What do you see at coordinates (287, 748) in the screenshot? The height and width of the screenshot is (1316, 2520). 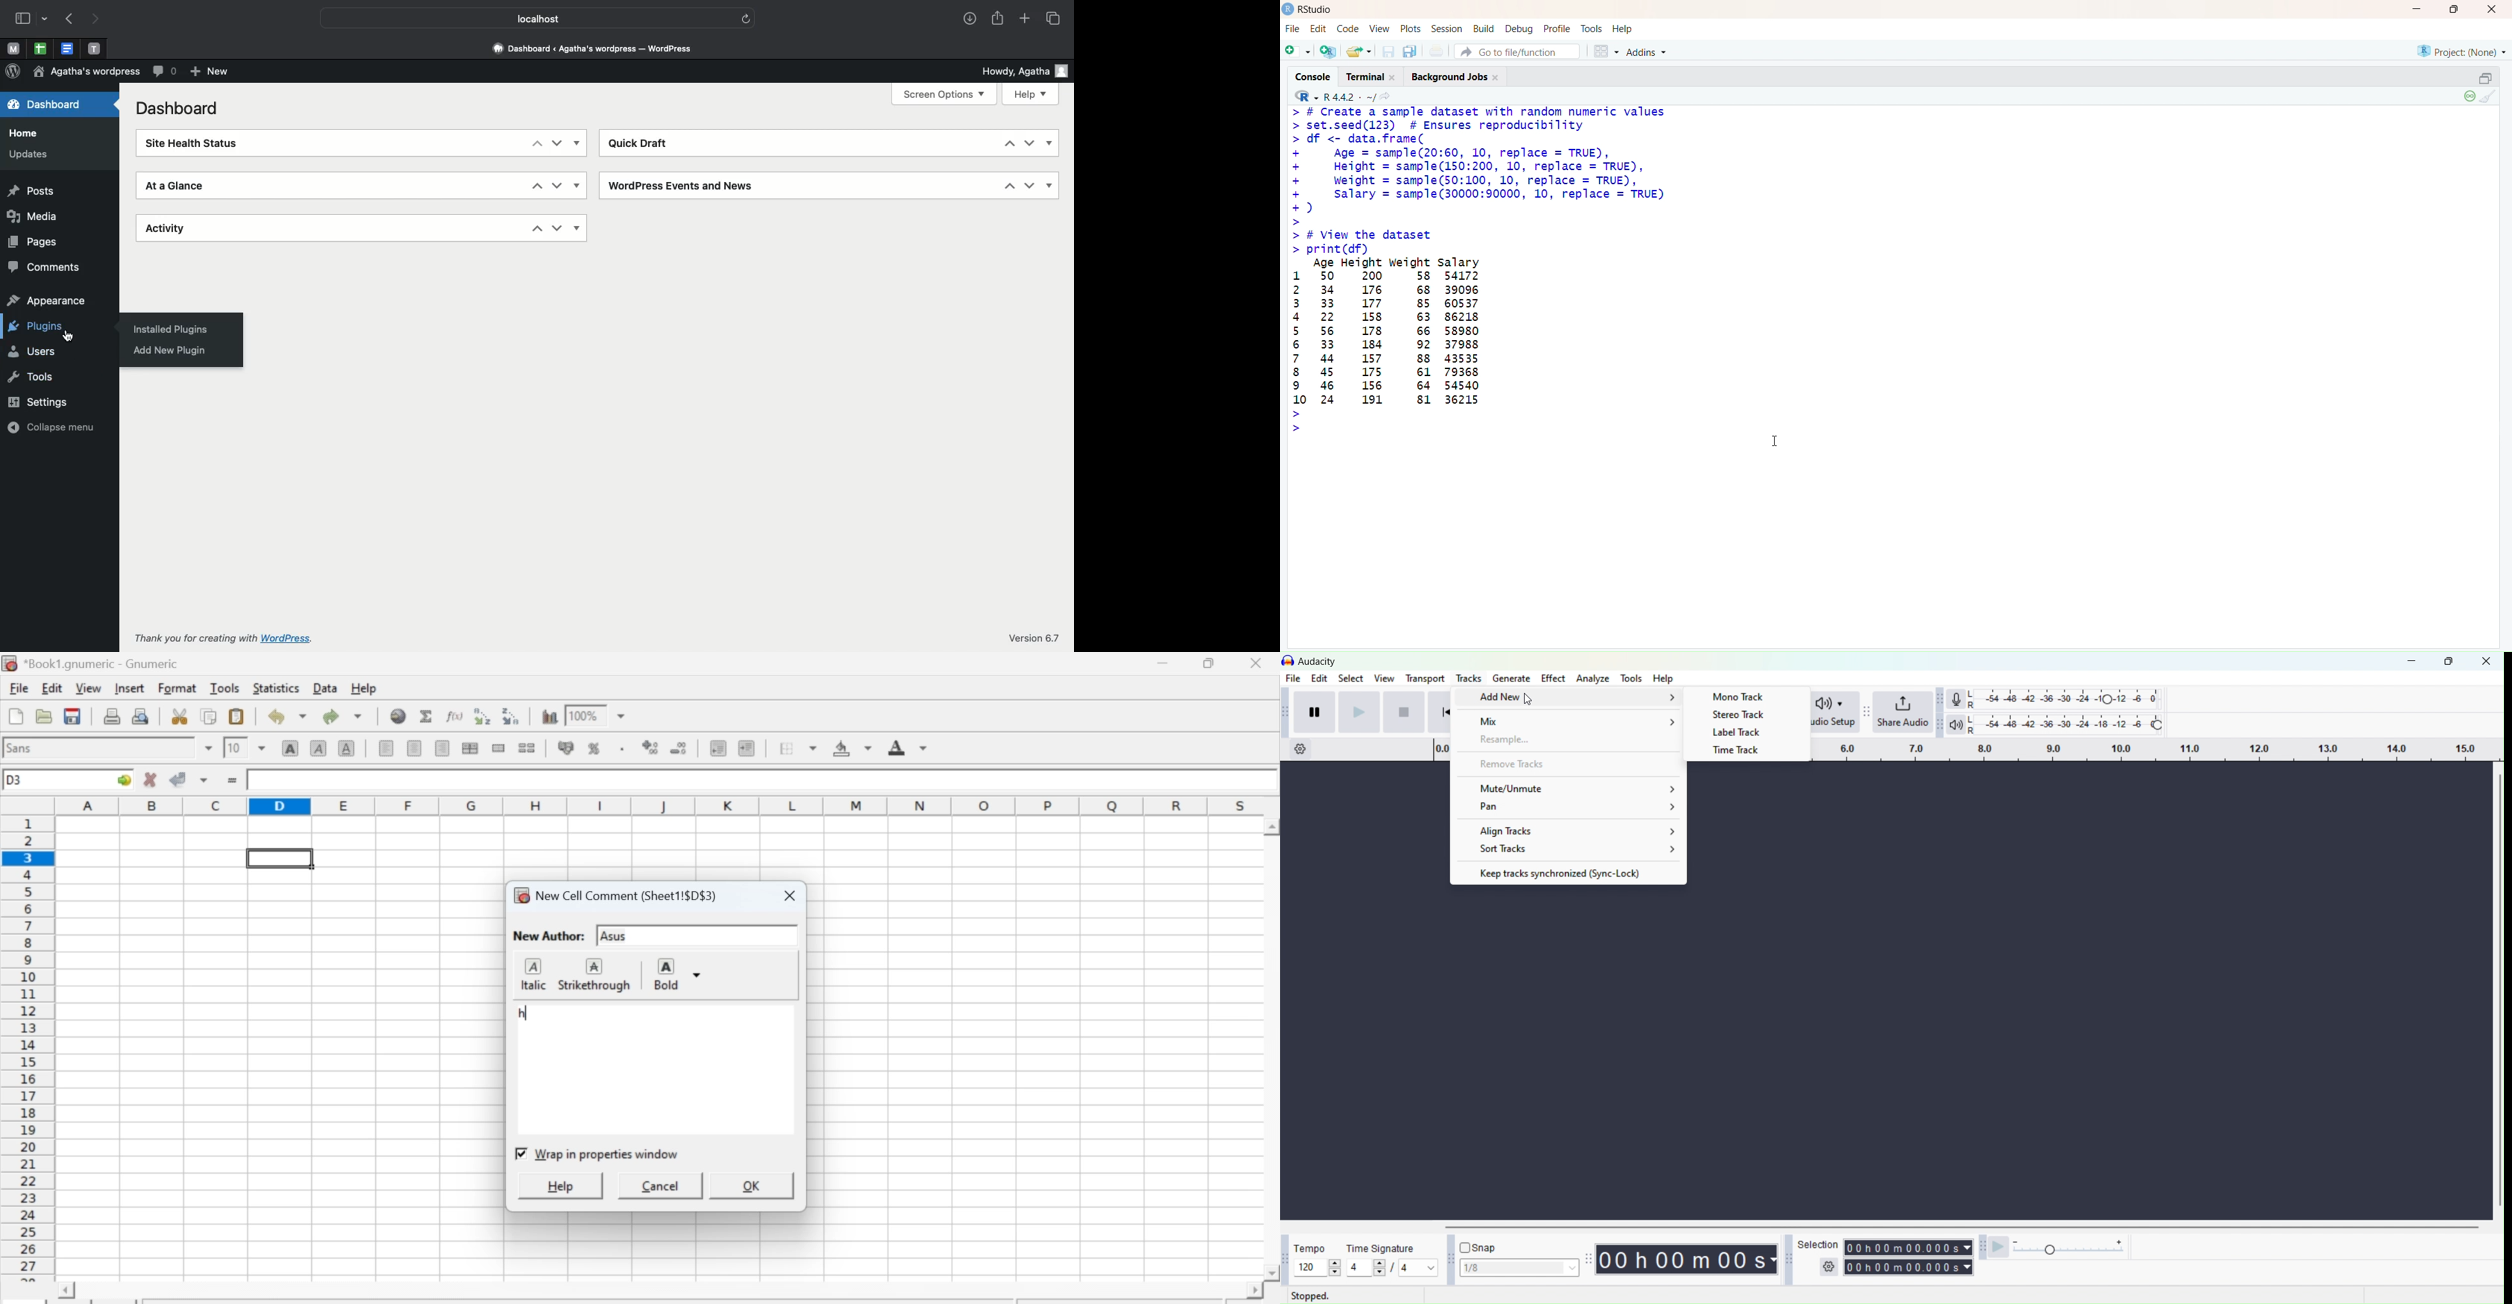 I see `Bold` at bounding box center [287, 748].